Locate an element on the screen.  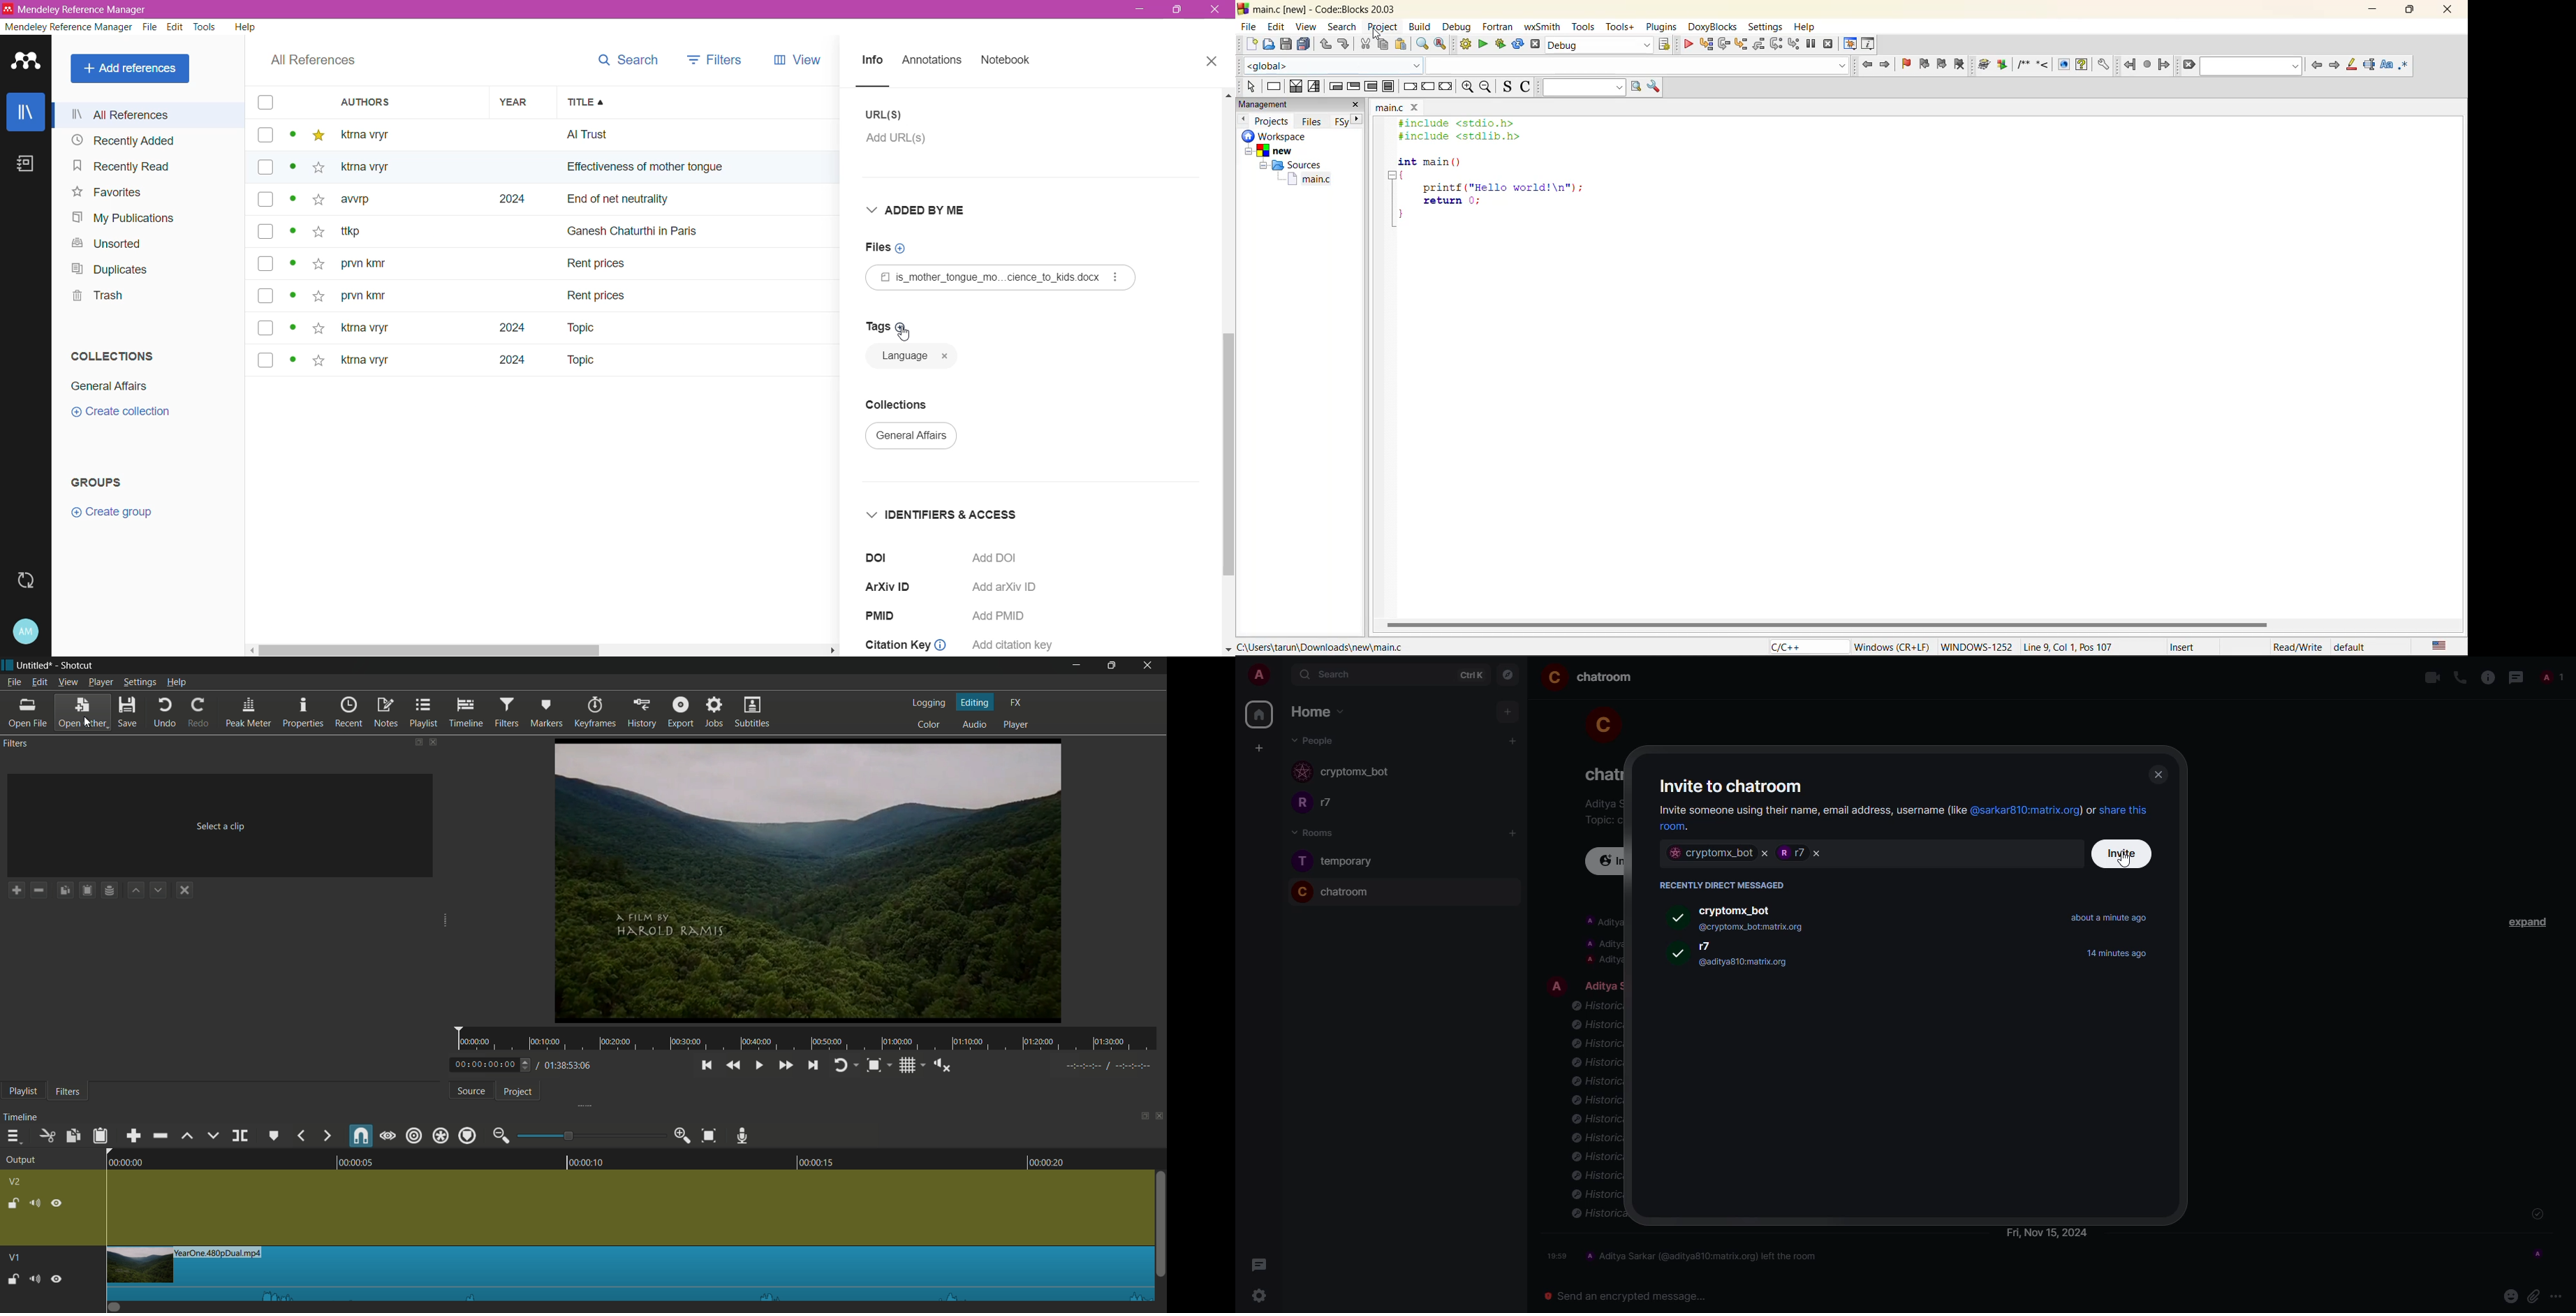
total time is located at coordinates (566, 1065).